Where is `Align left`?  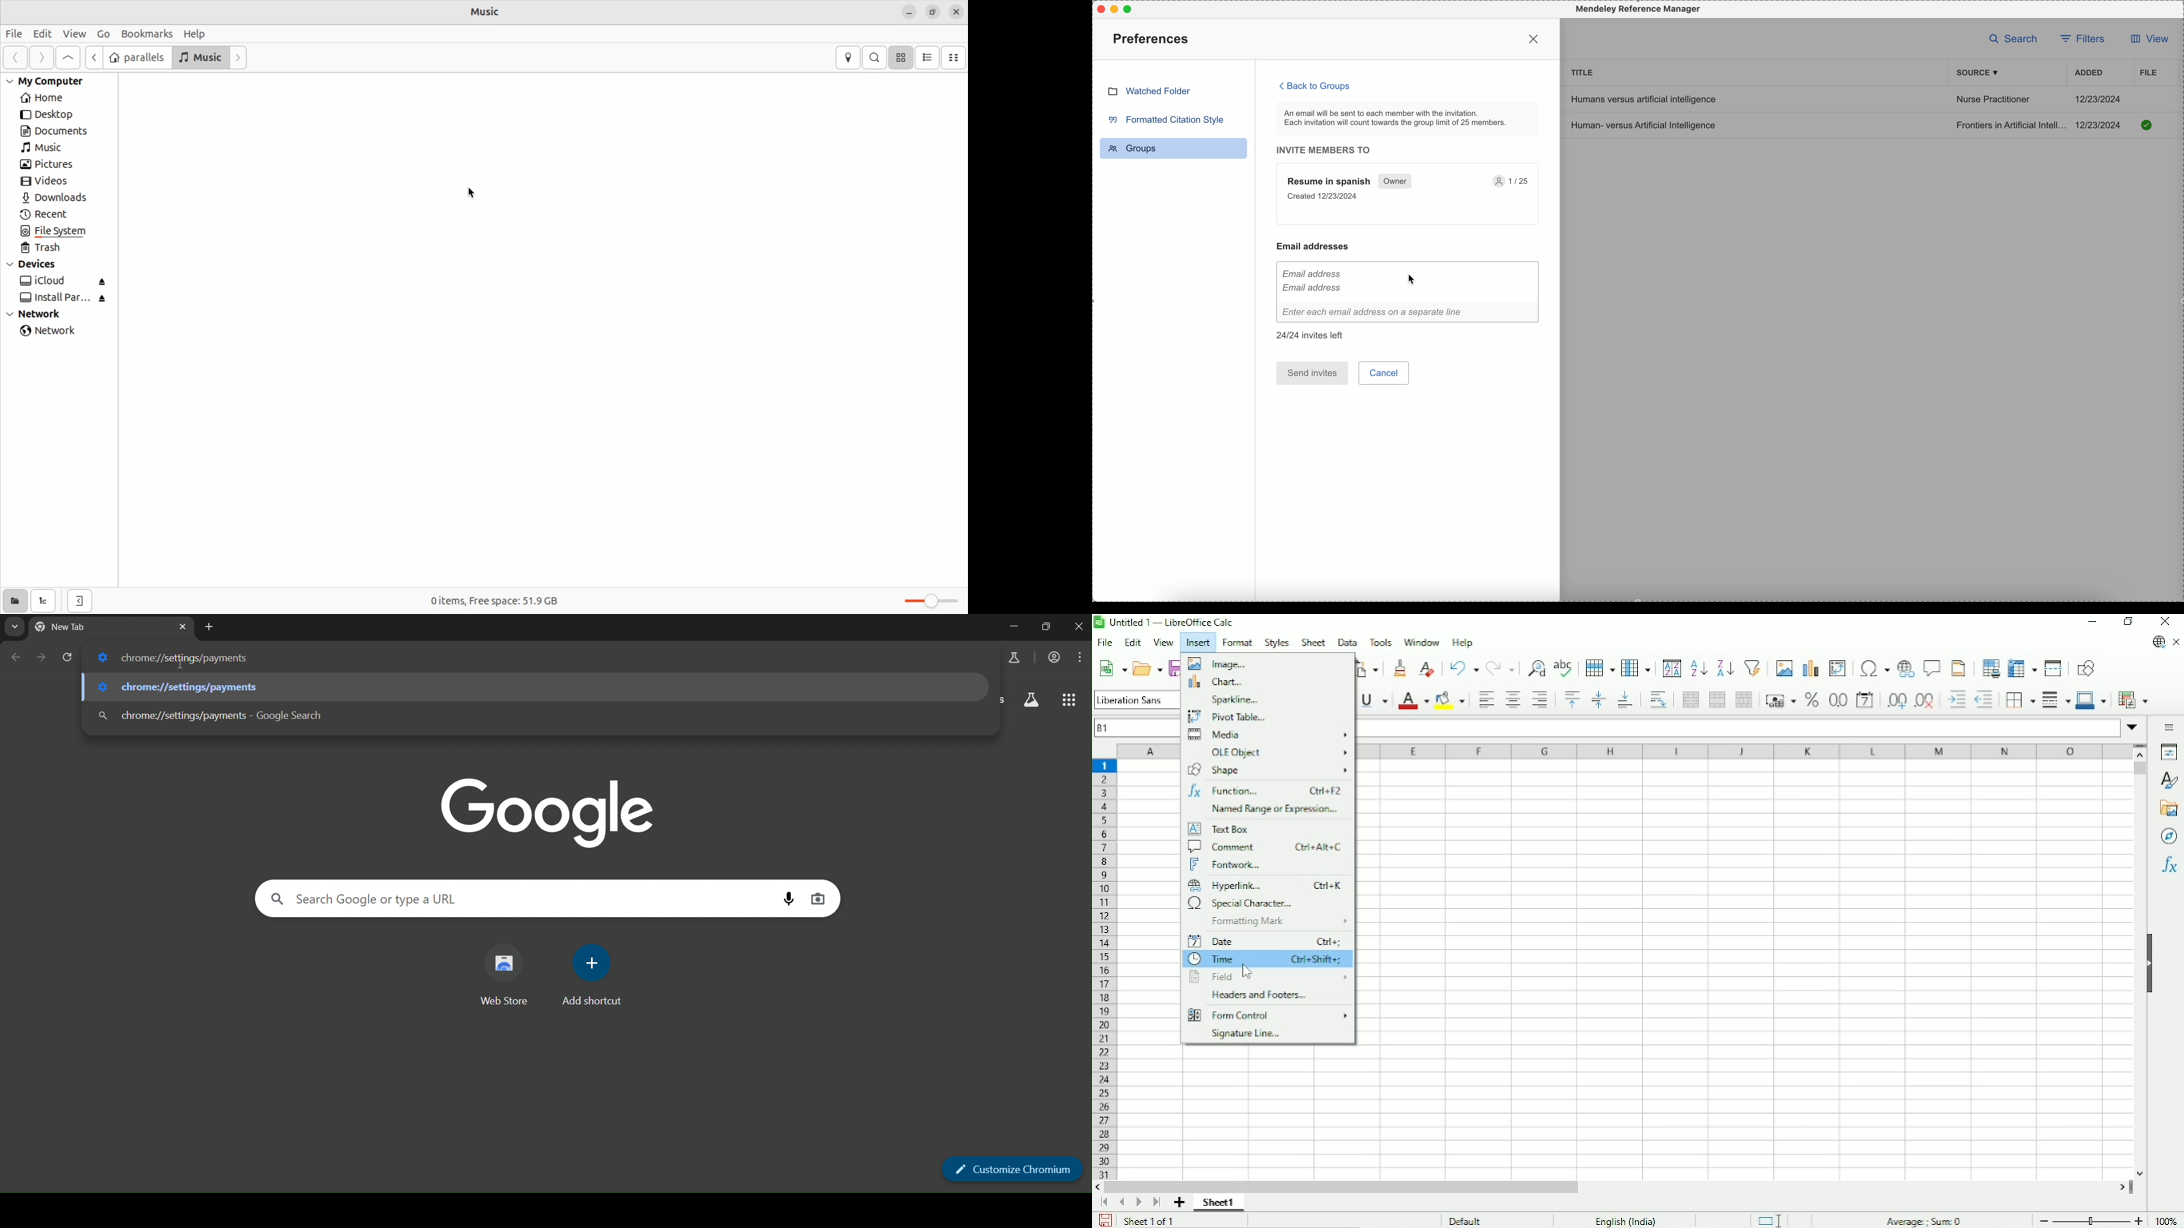
Align left is located at coordinates (1484, 700).